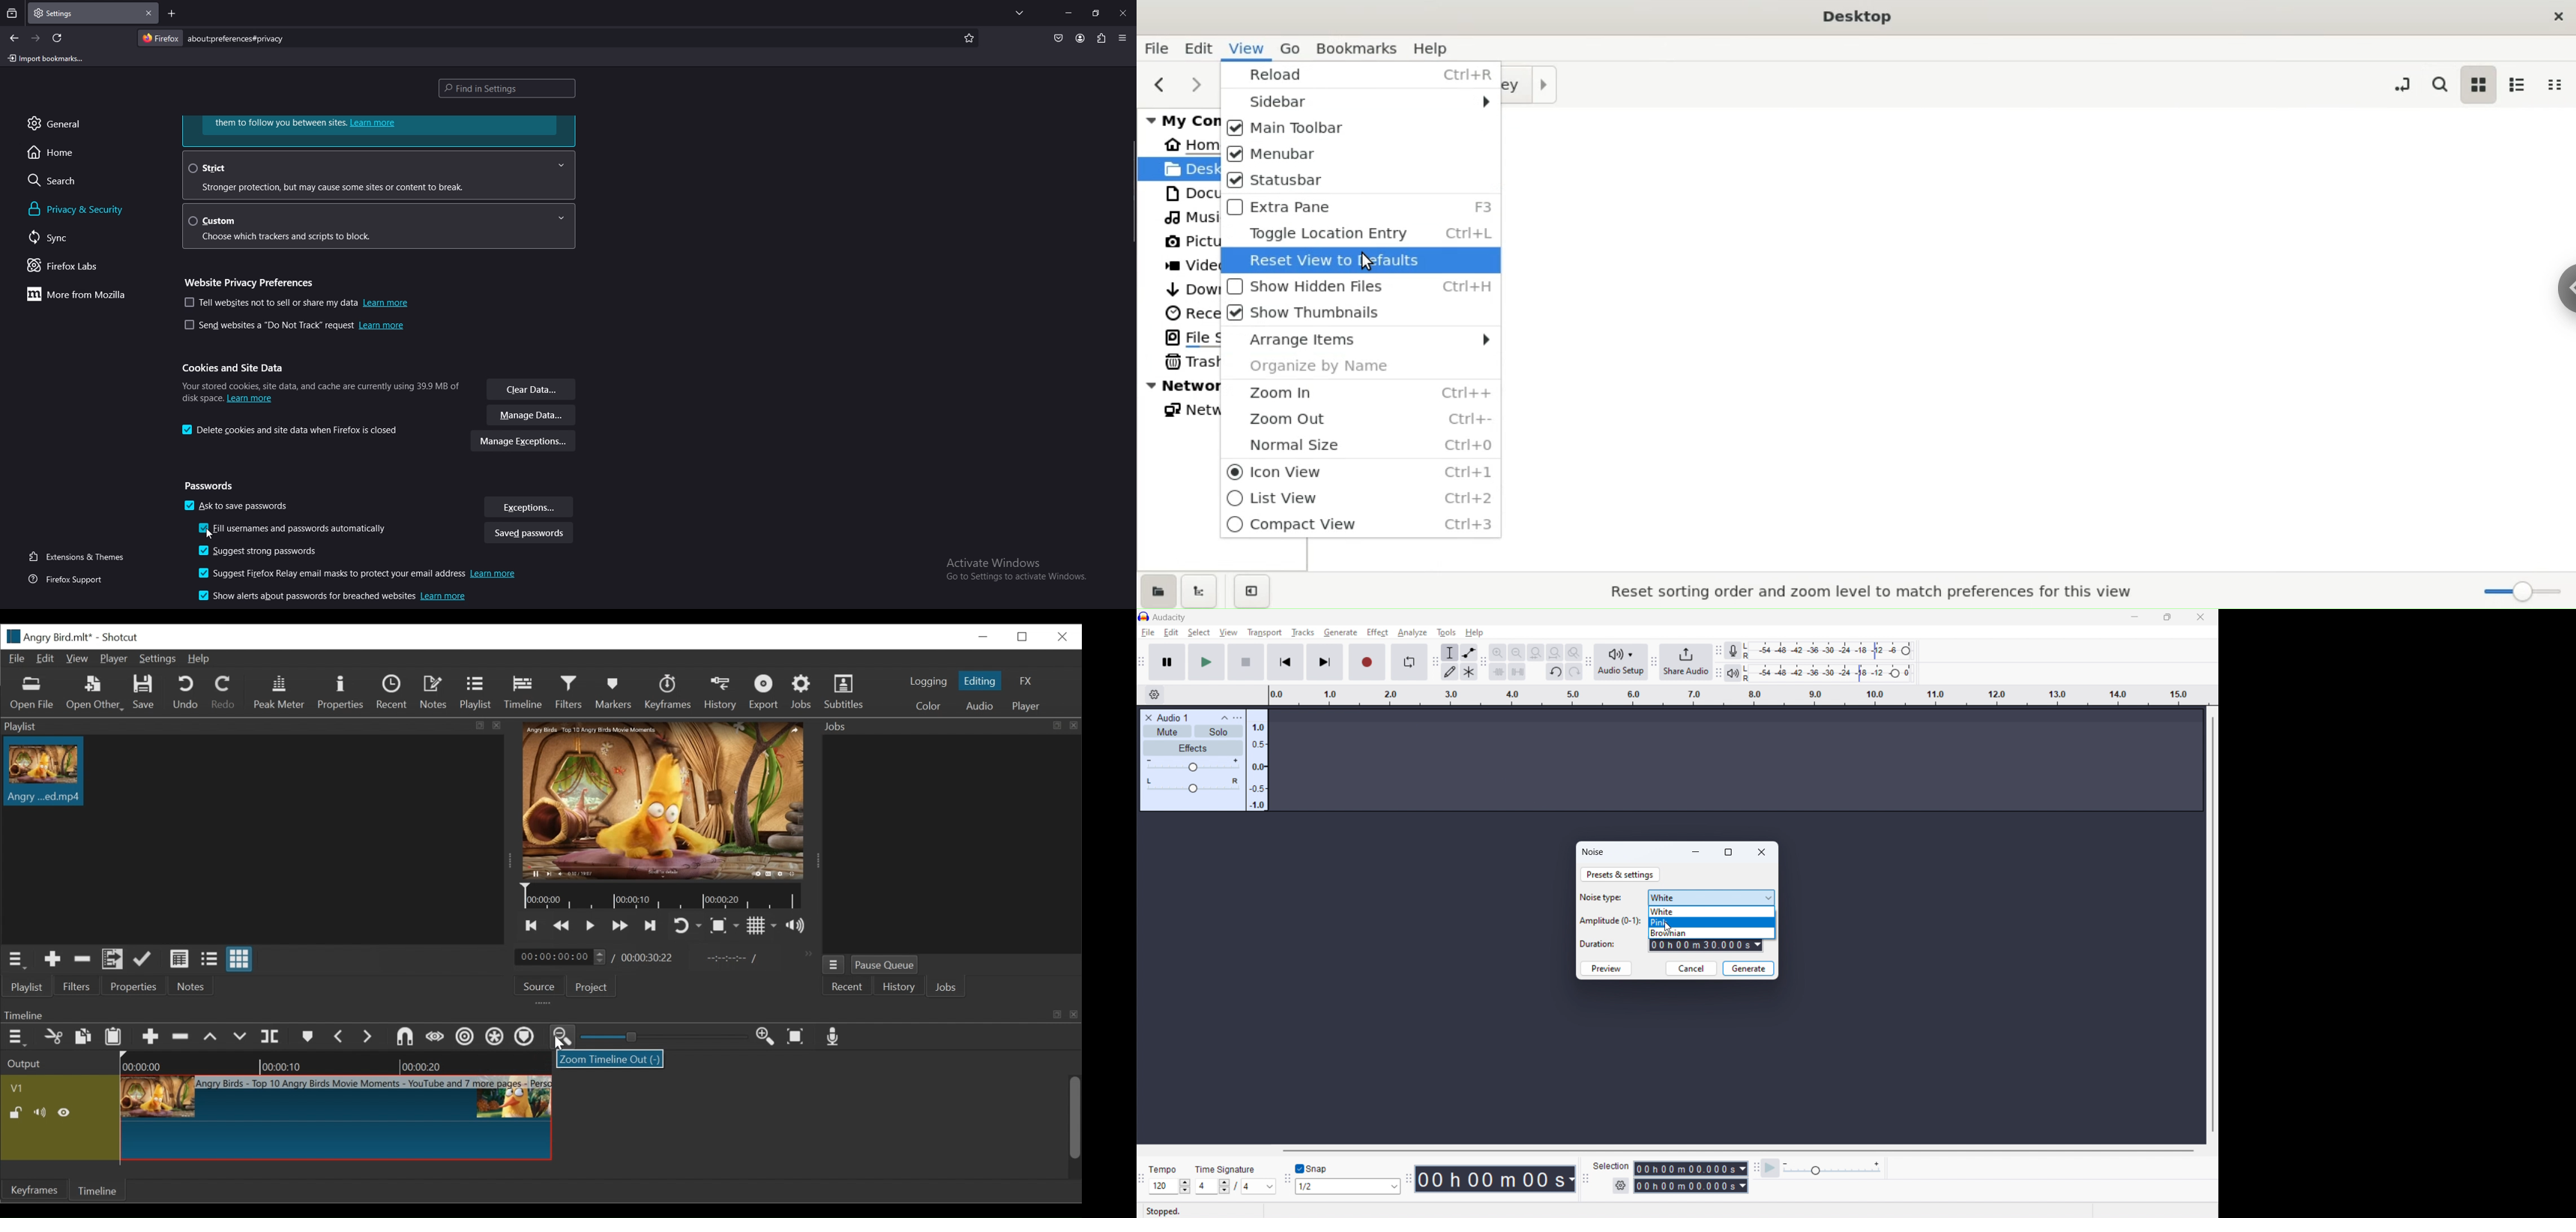 Image resolution: width=2576 pixels, height=1232 pixels. What do you see at coordinates (950, 727) in the screenshot?
I see `Jobs Panel` at bounding box center [950, 727].